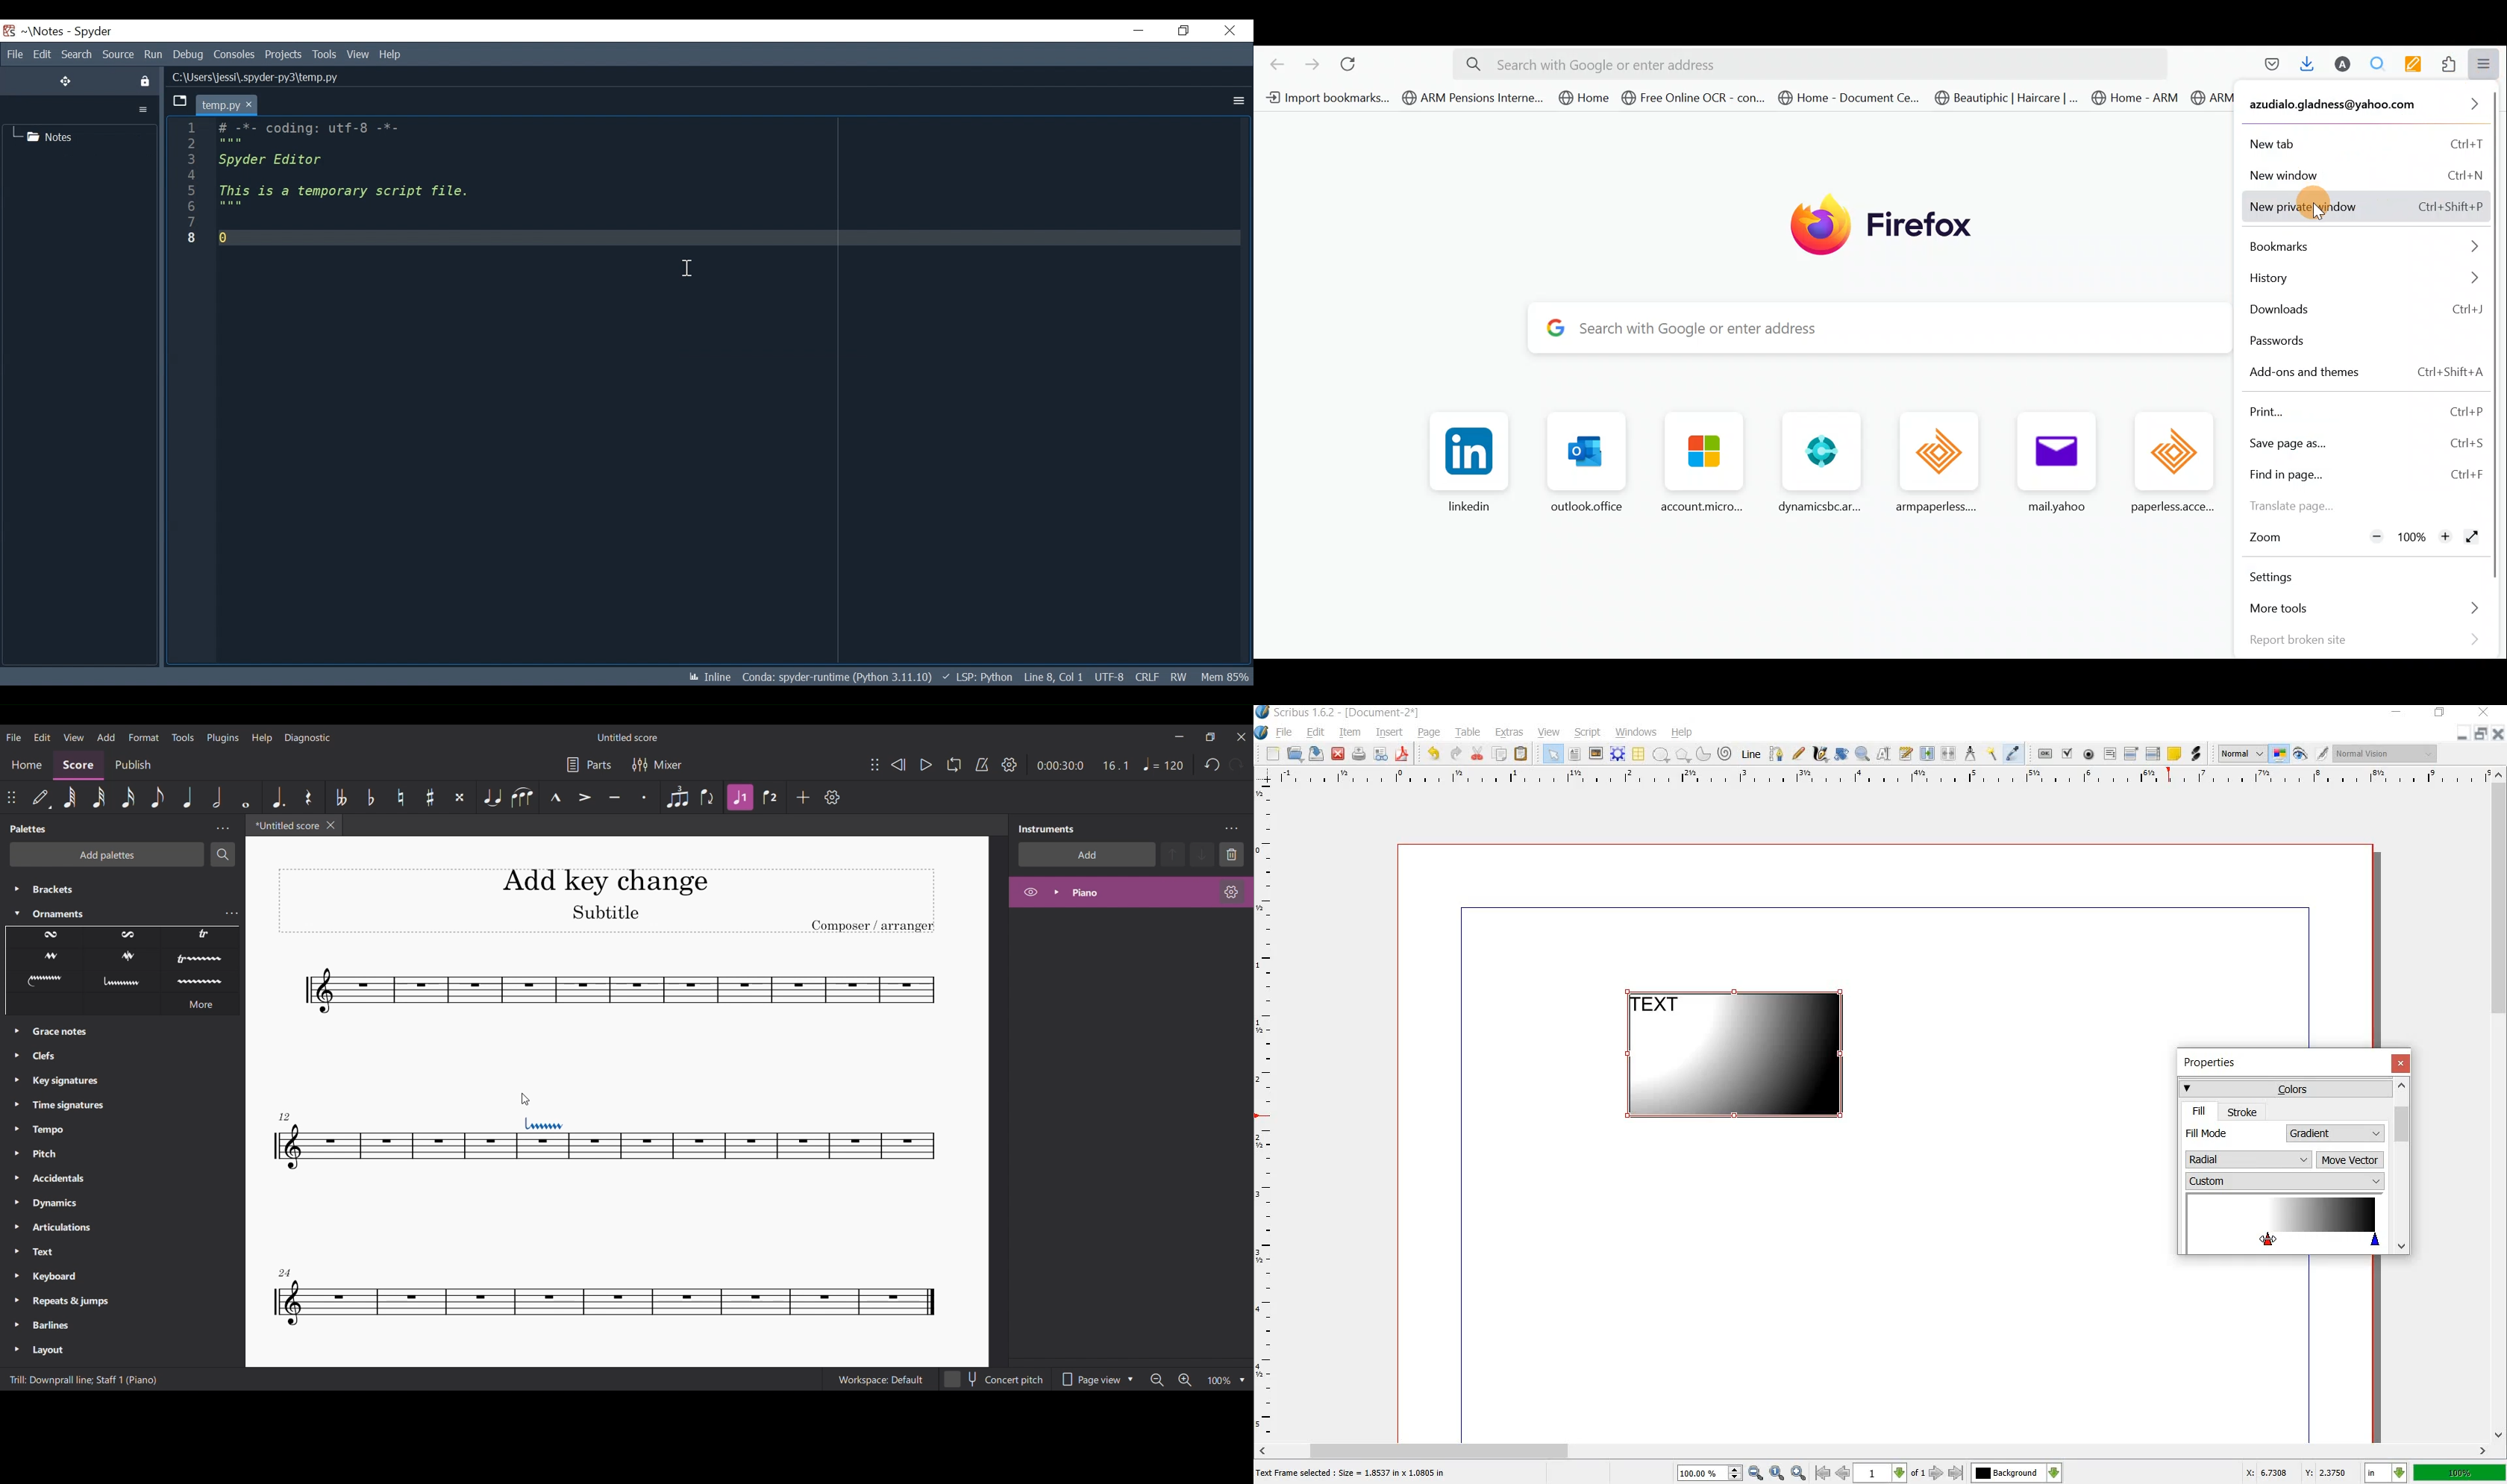 This screenshot has width=2520, height=1484. I want to click on Coda: spyder-runtime (Python 3.11.10), so click(838, 679).